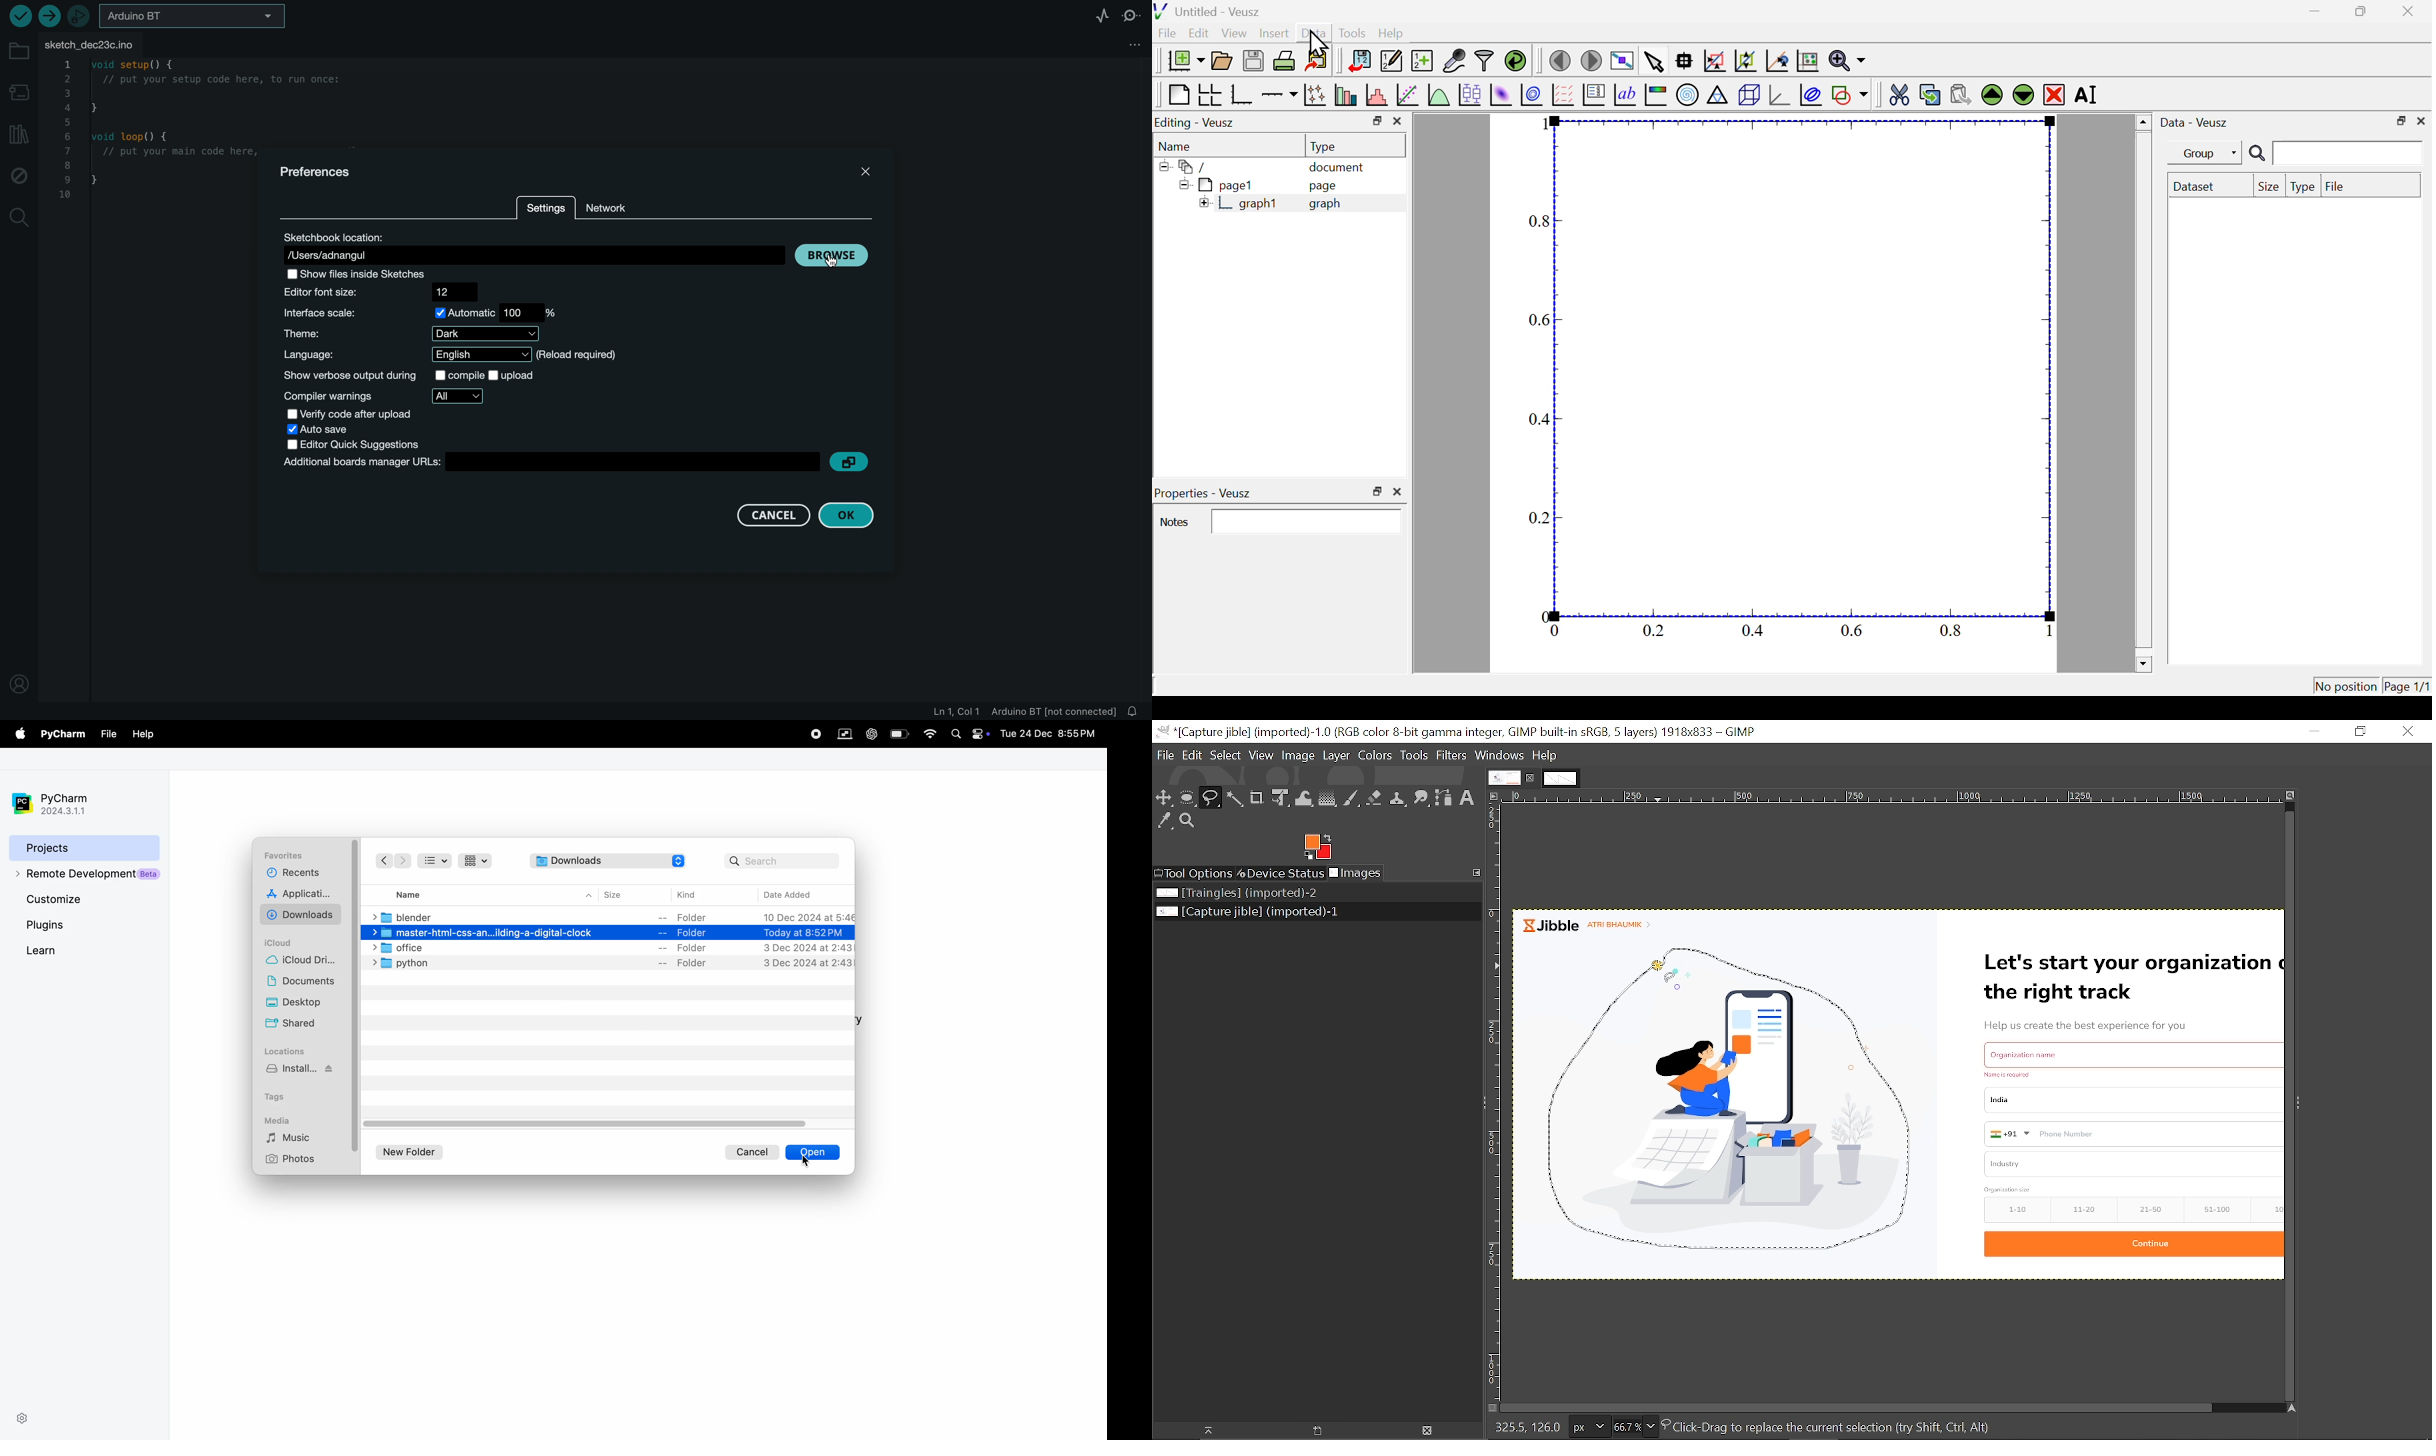 The width and height of the screenshot is (2436, 1456). What do you see at coordinates (1594, 97) in the screenshot?
I see `plot key` at bounding box center [1594, 97].